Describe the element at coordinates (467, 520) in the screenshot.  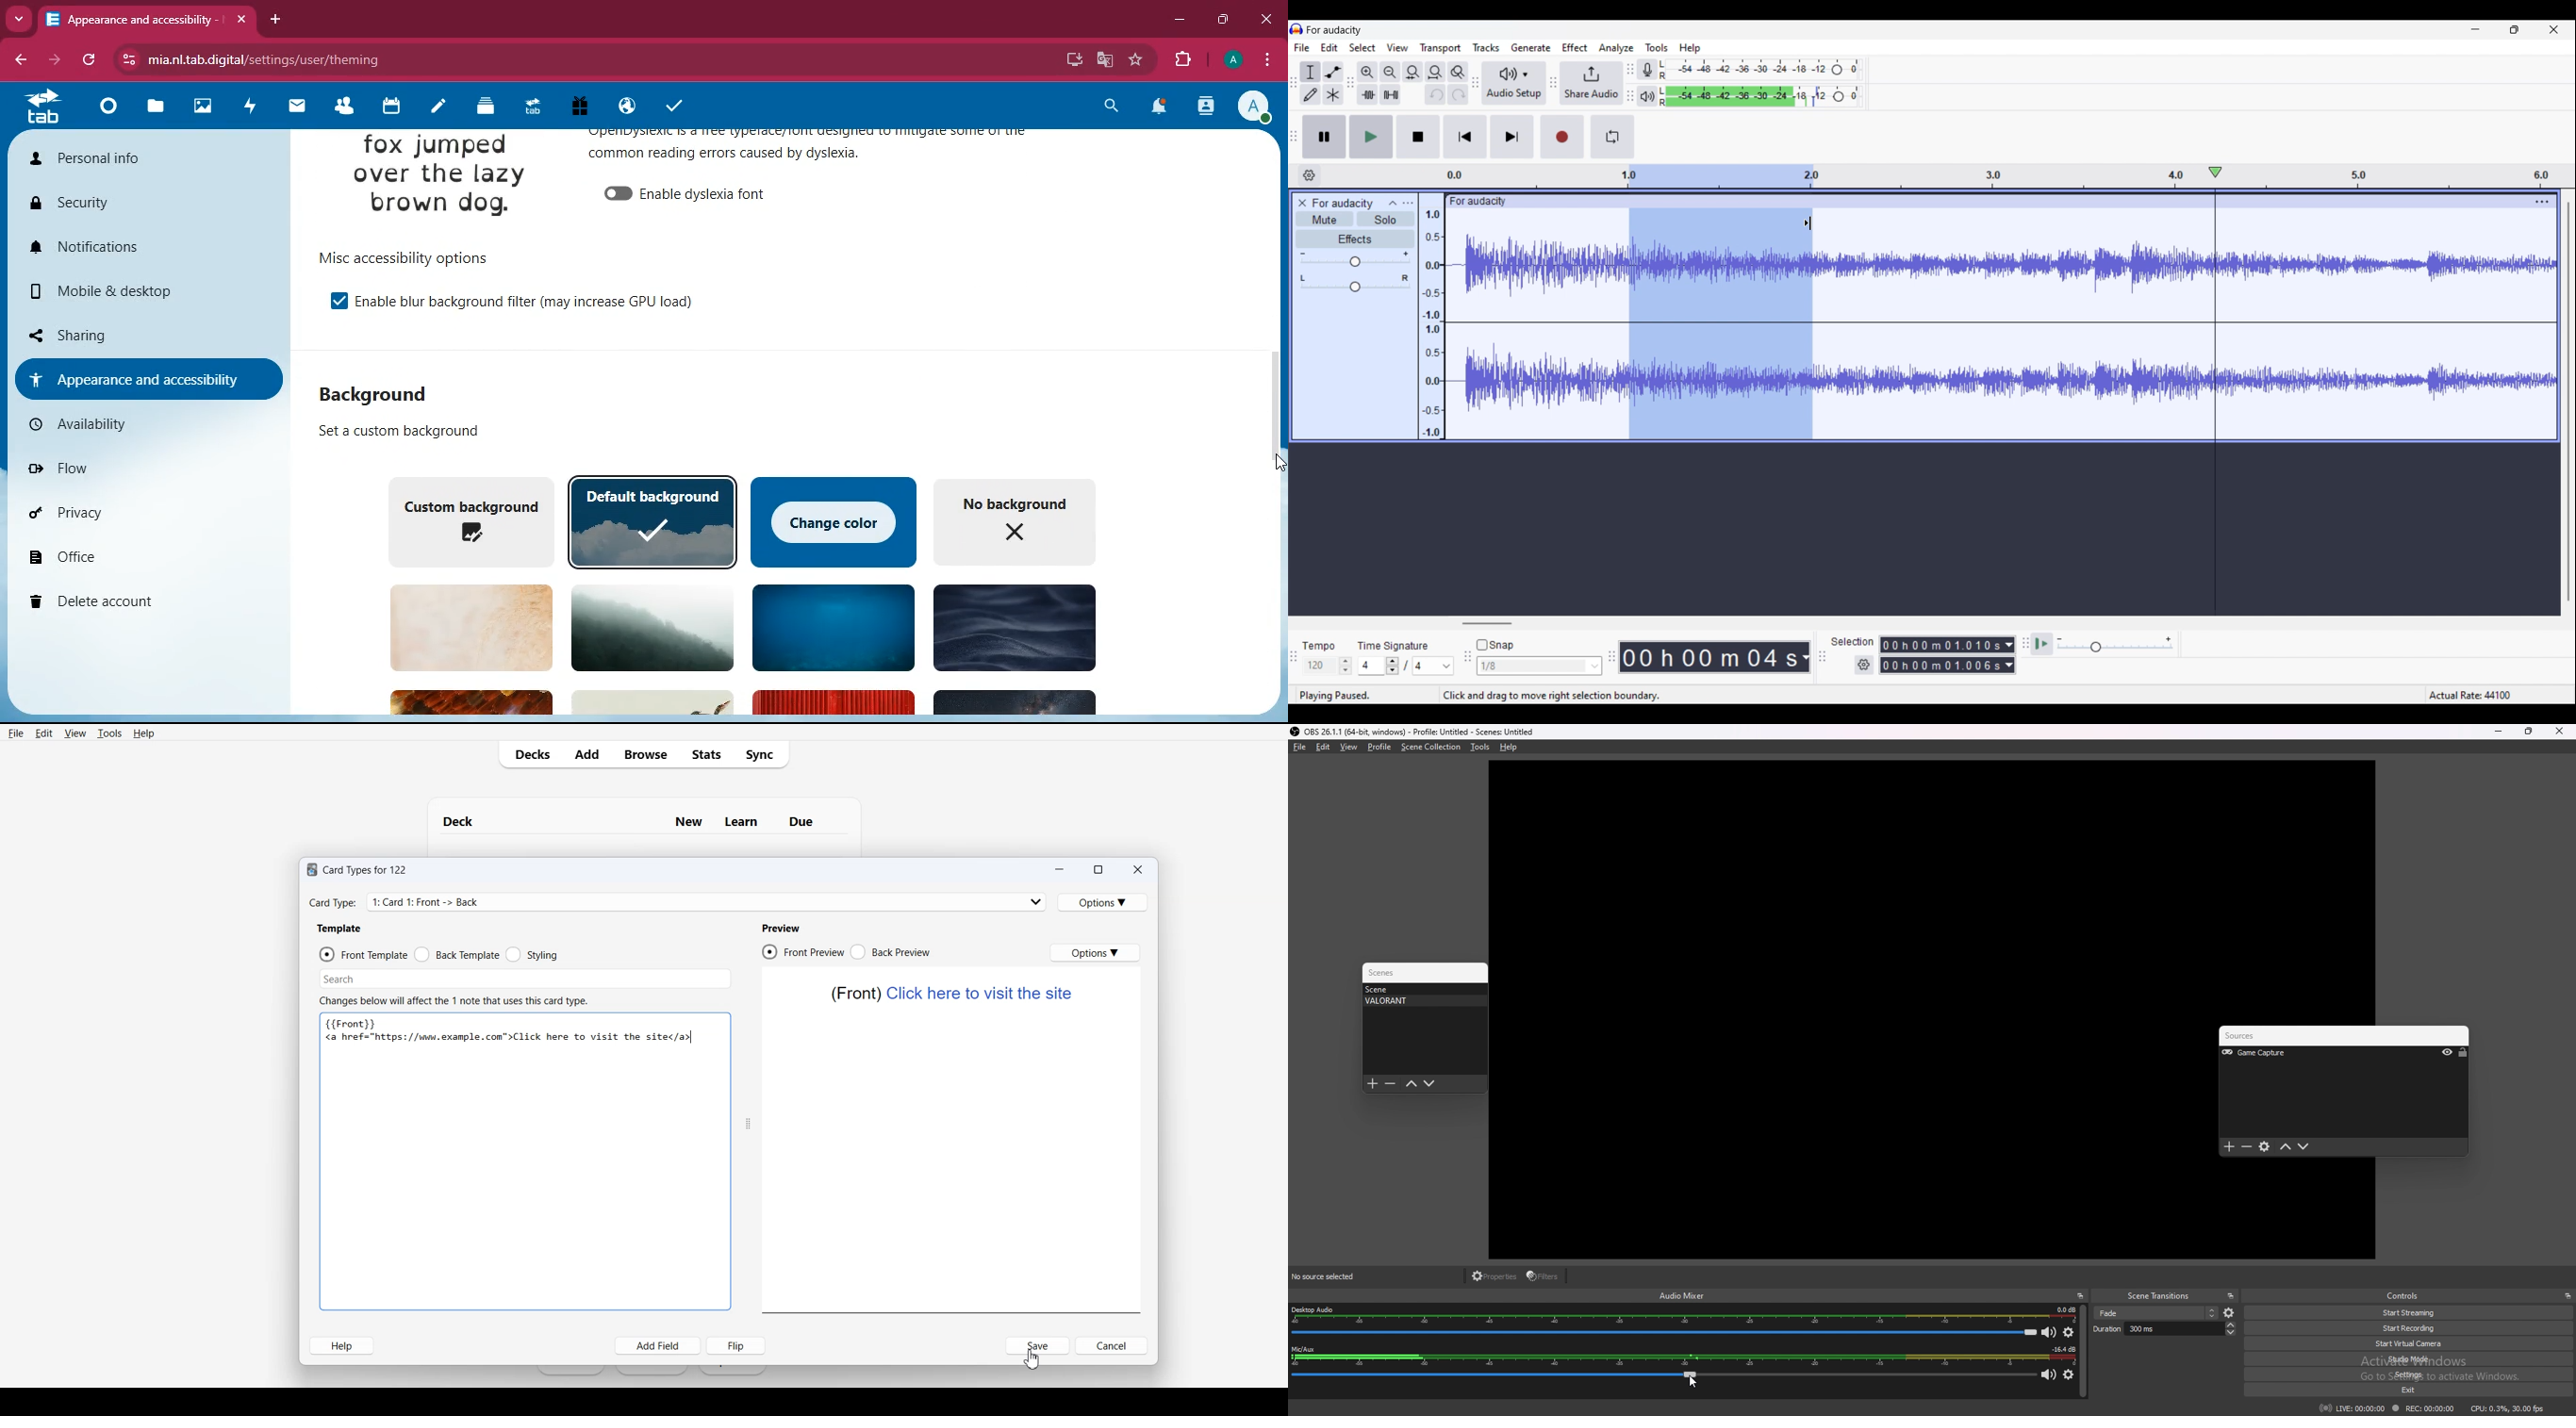
I see `custom` at that location.